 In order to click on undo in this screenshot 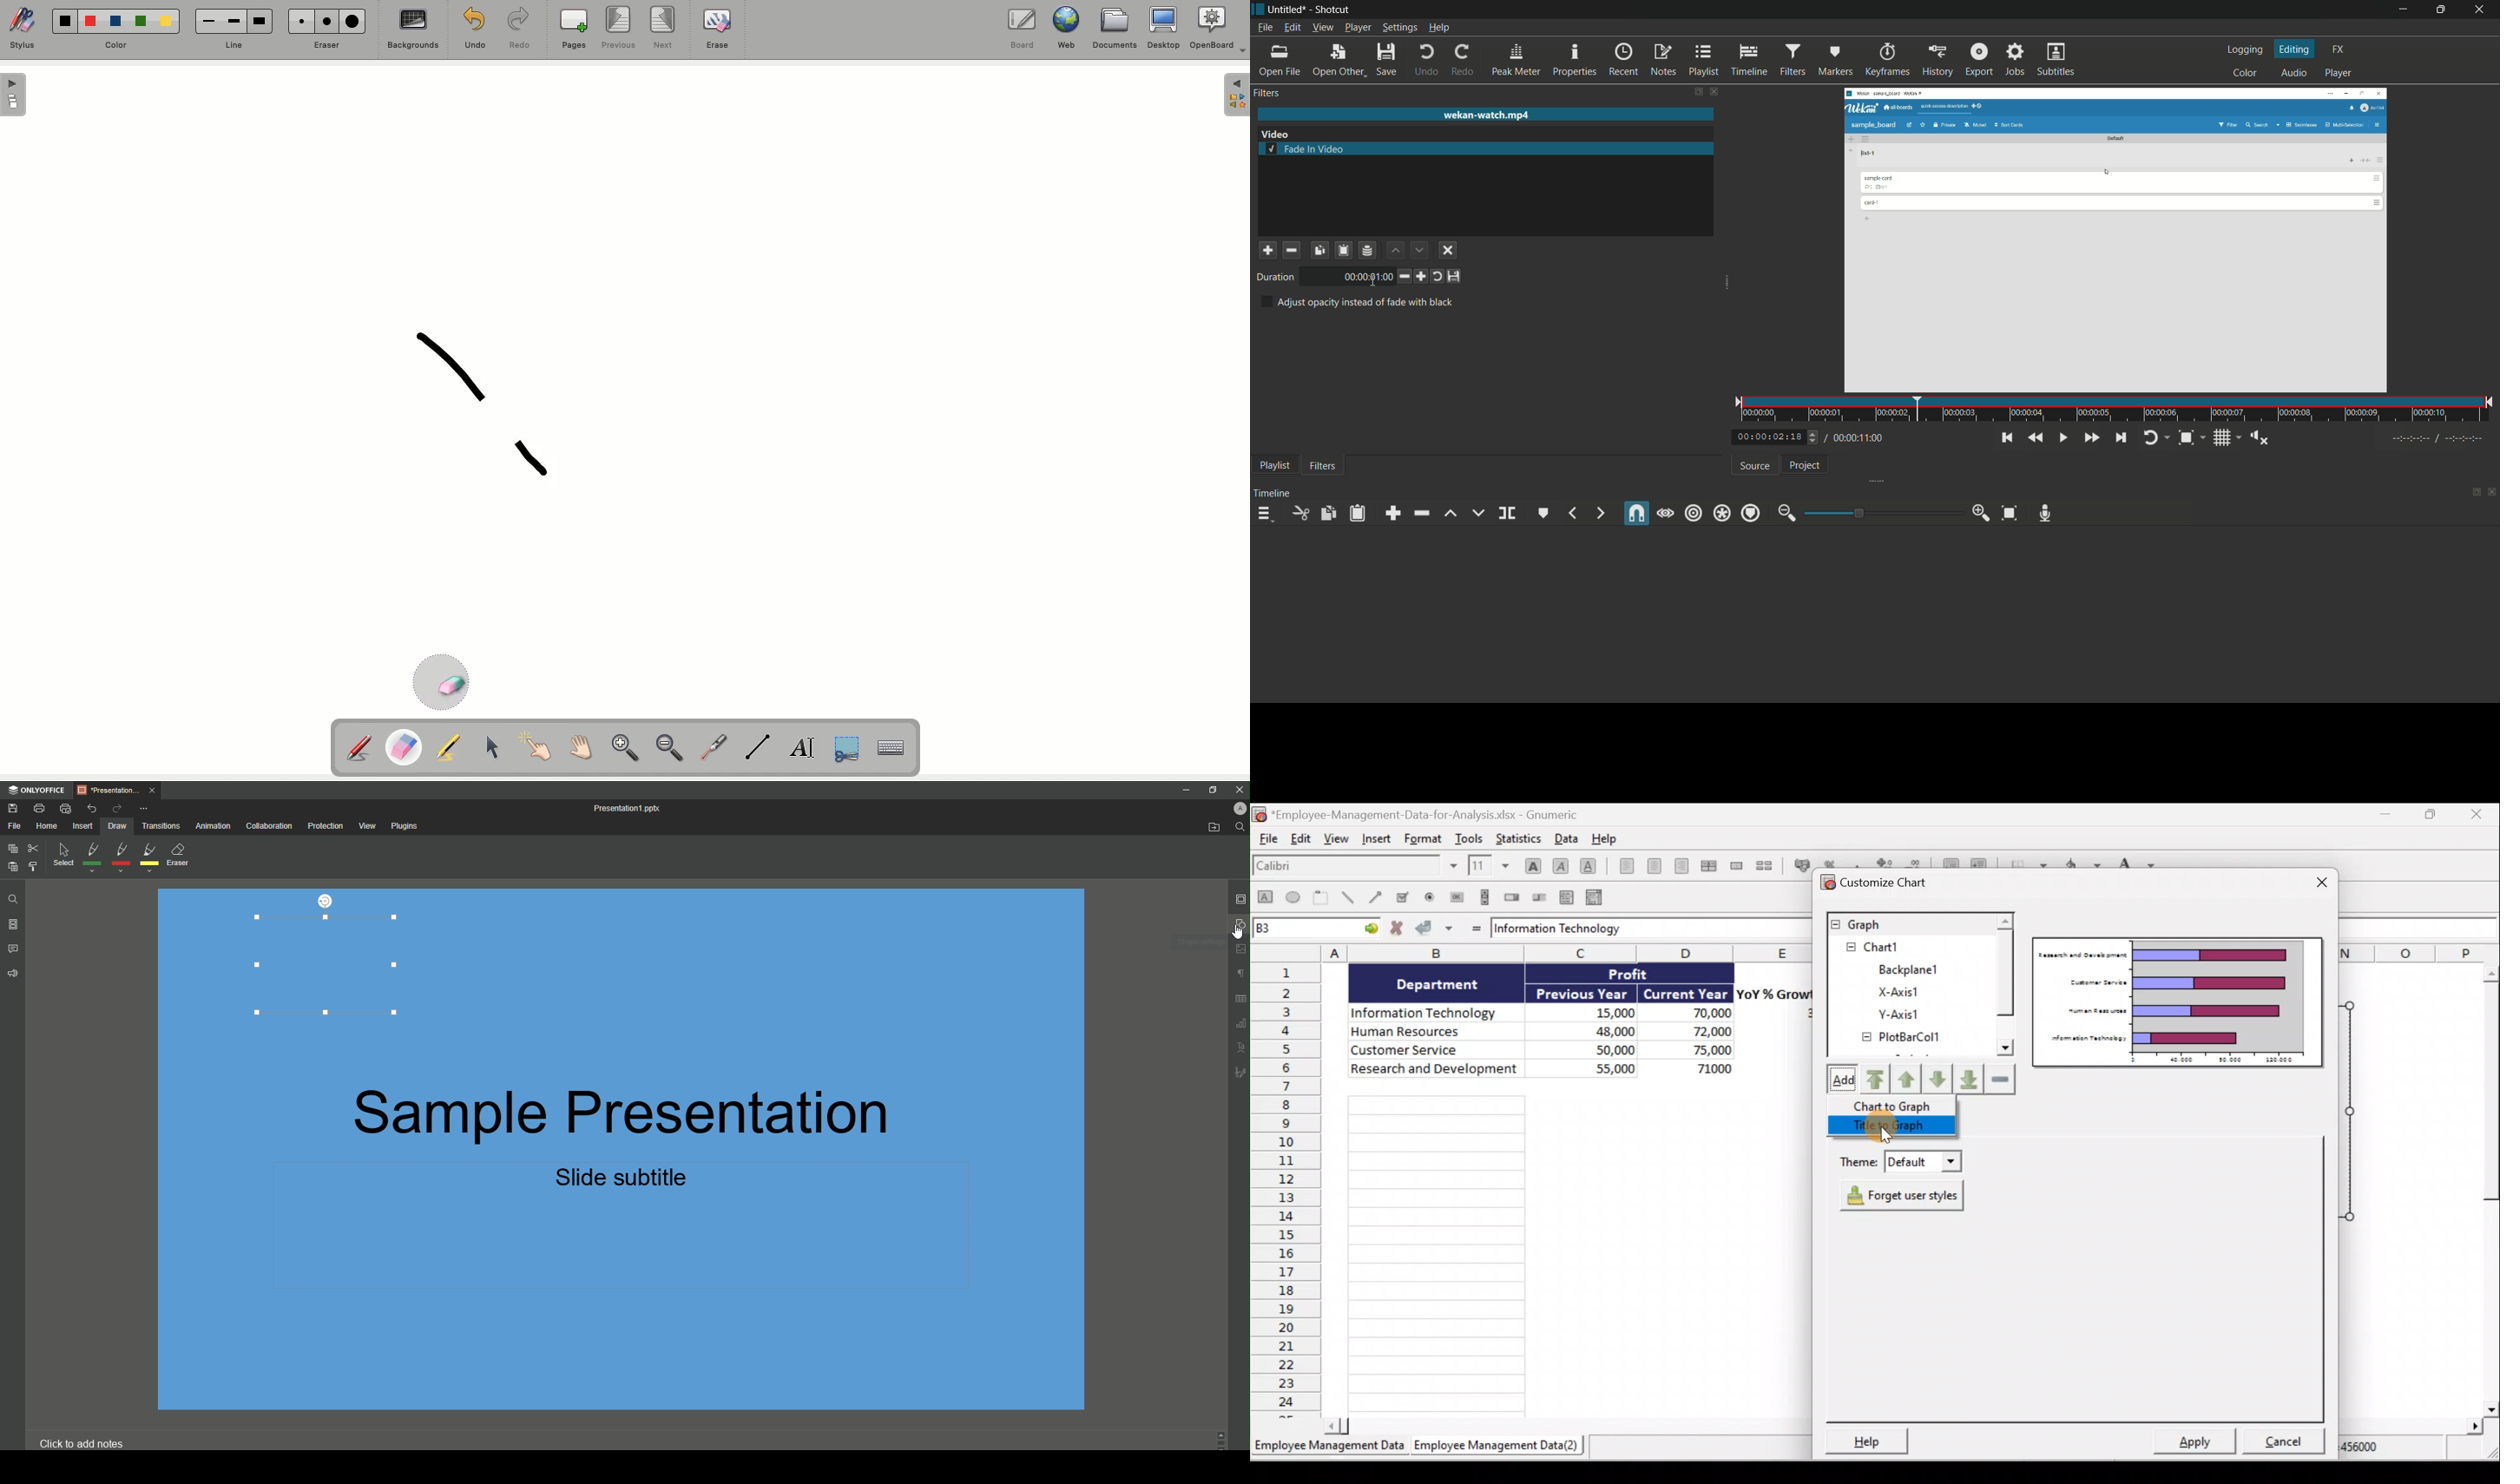, I will do `click(1426, 61)`.